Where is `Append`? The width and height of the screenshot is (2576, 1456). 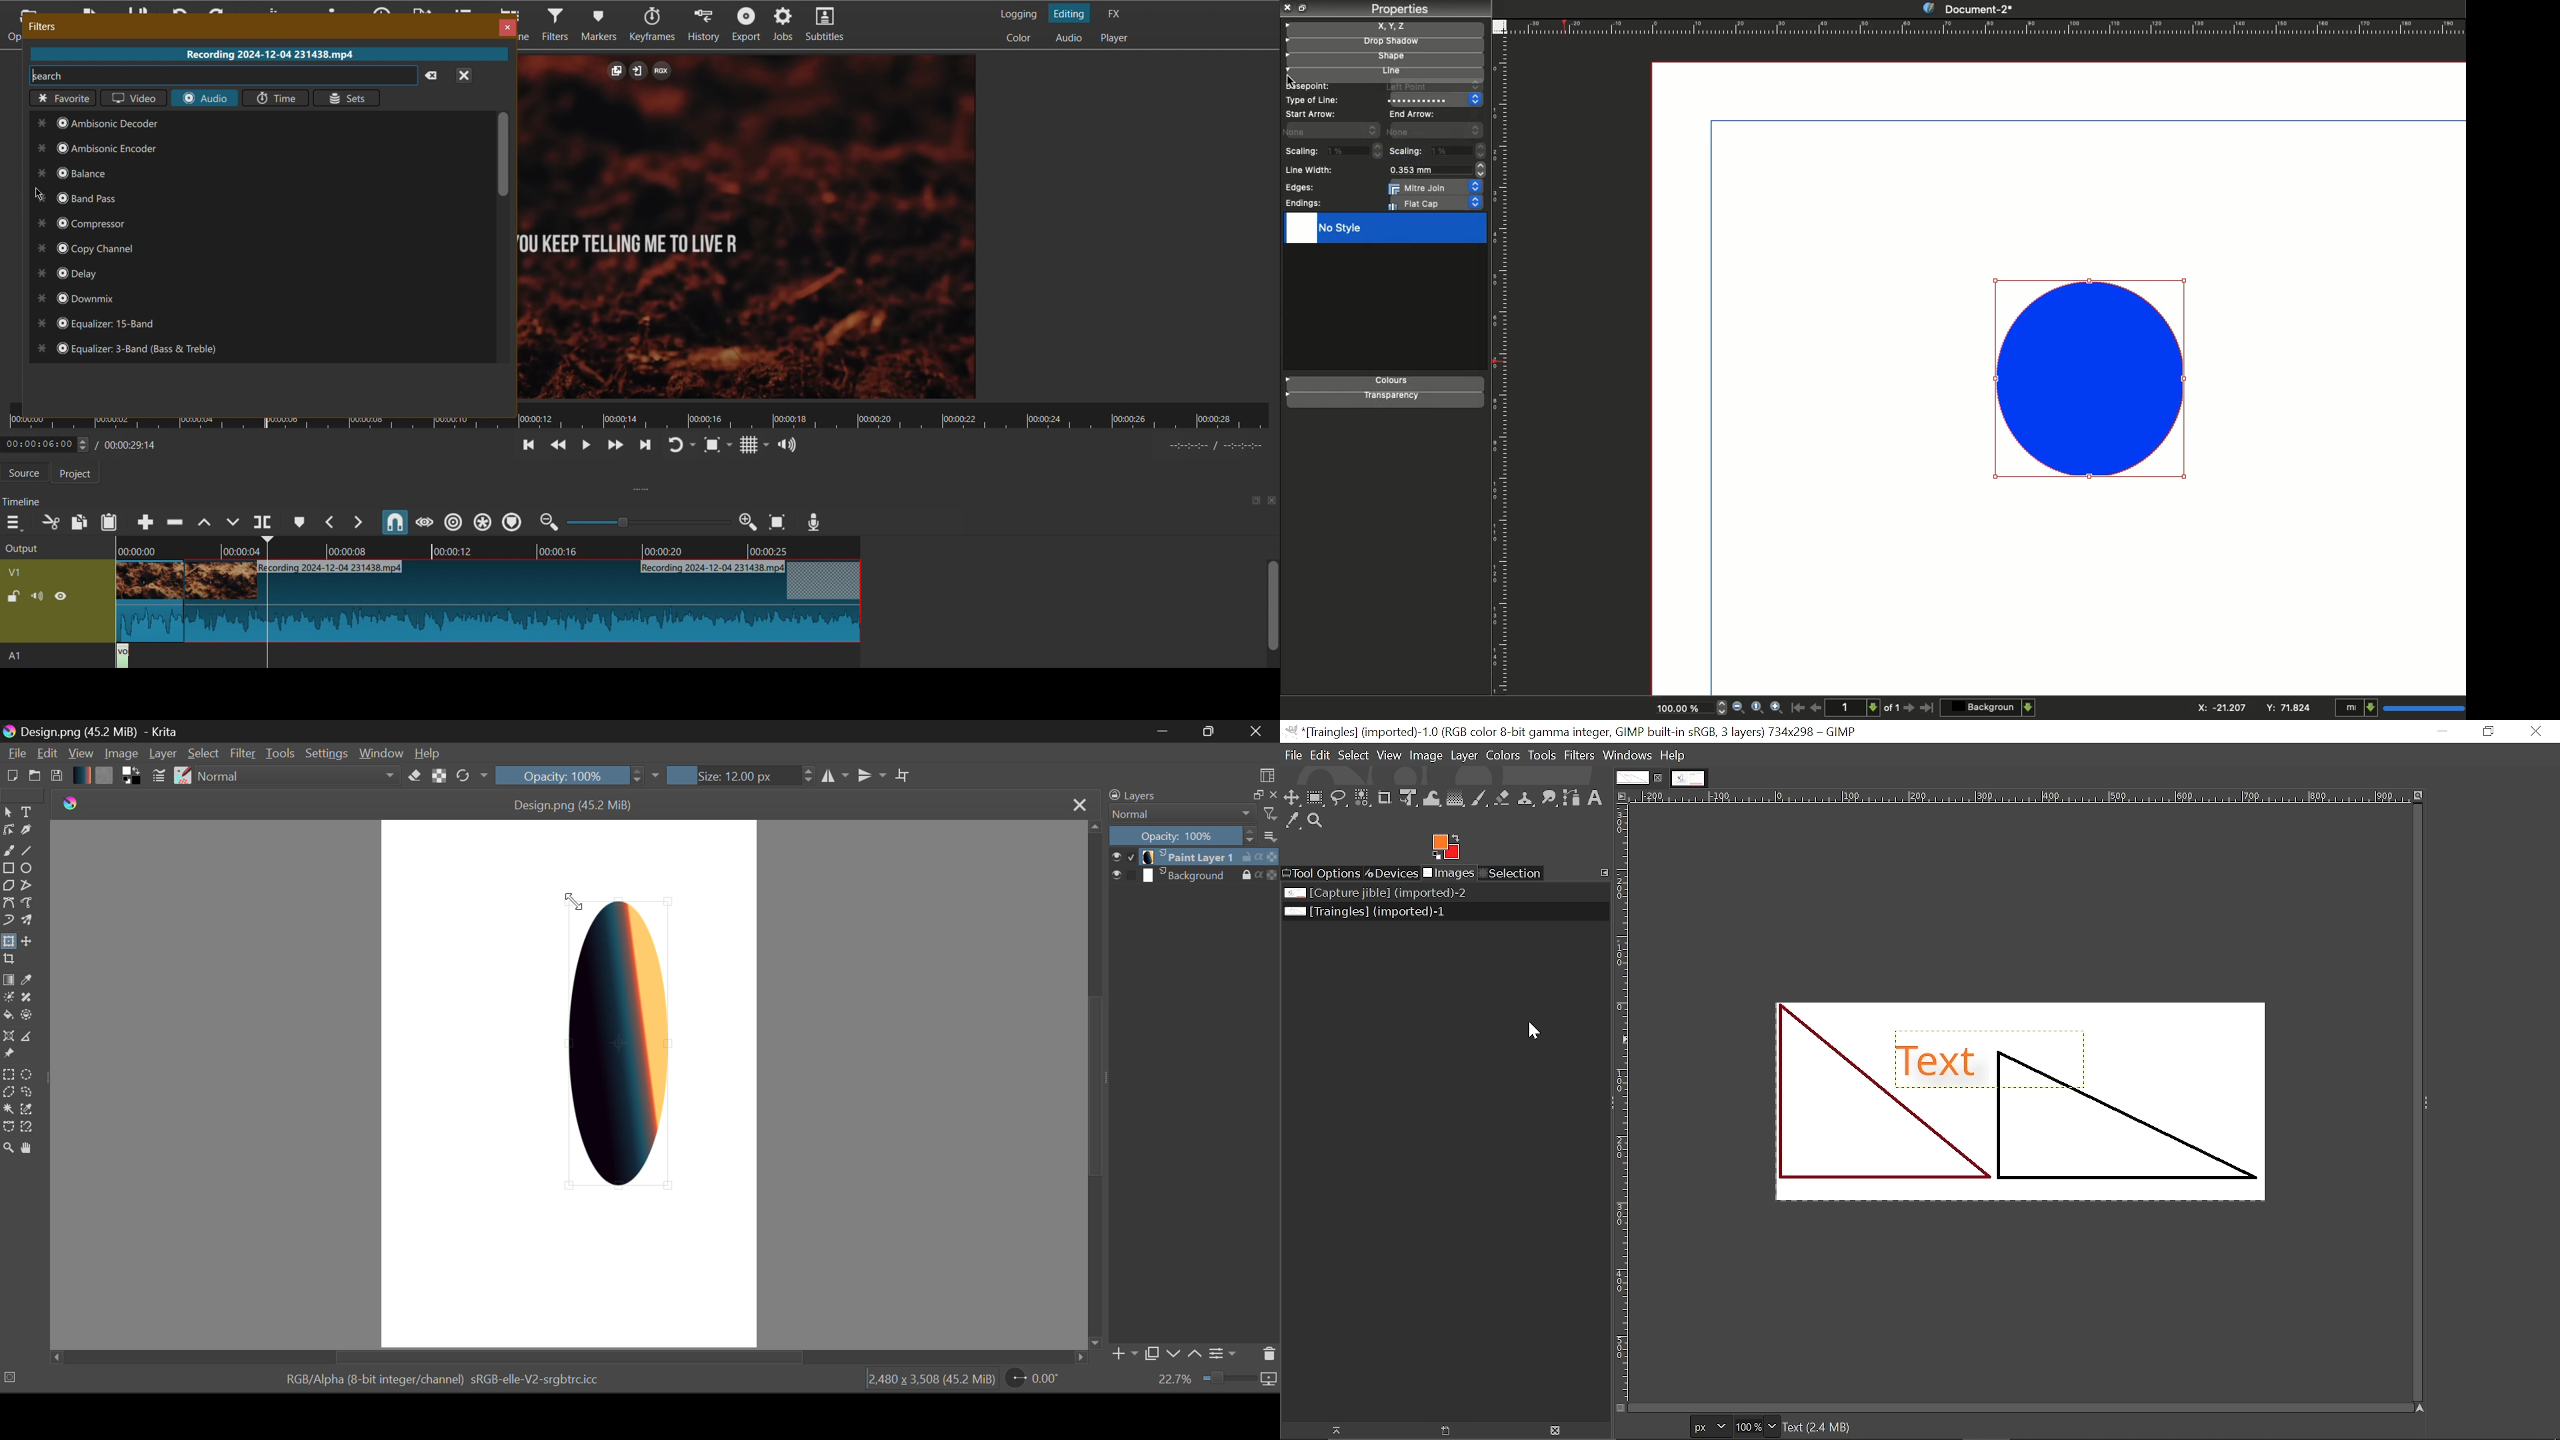
Append is located at coordinates (146, 522).